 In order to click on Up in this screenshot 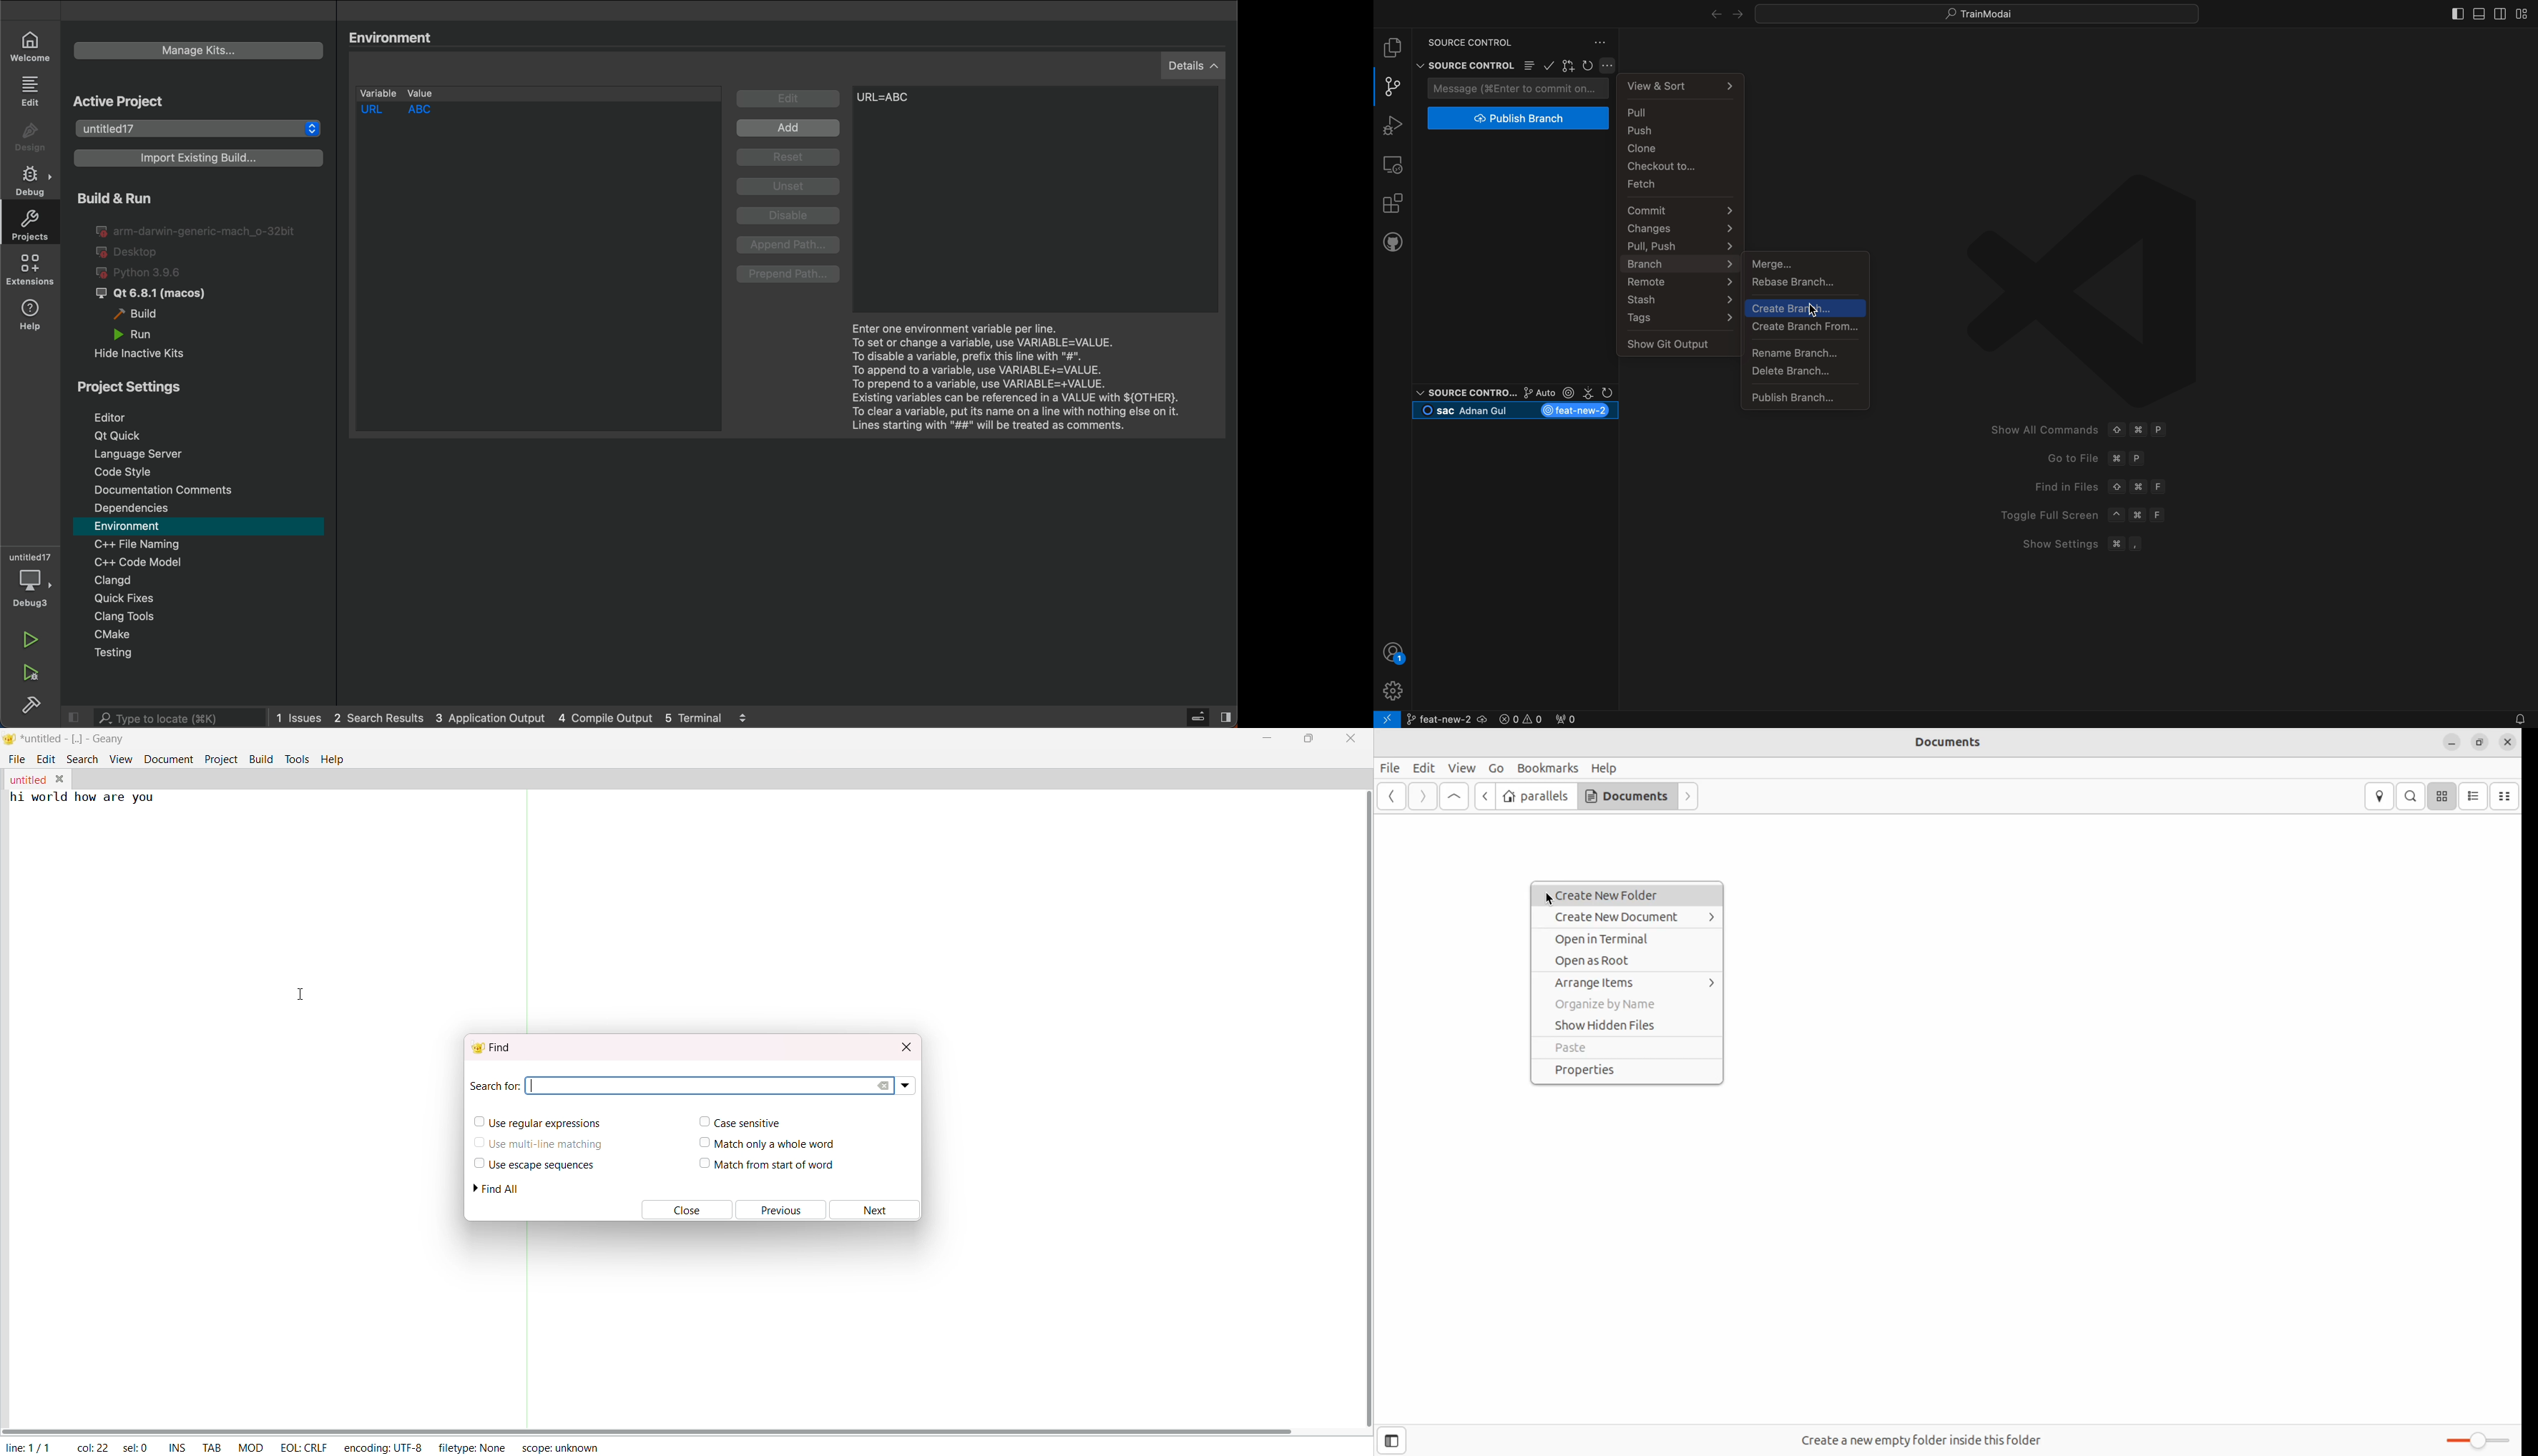, I will do `click(2117, 487)`.